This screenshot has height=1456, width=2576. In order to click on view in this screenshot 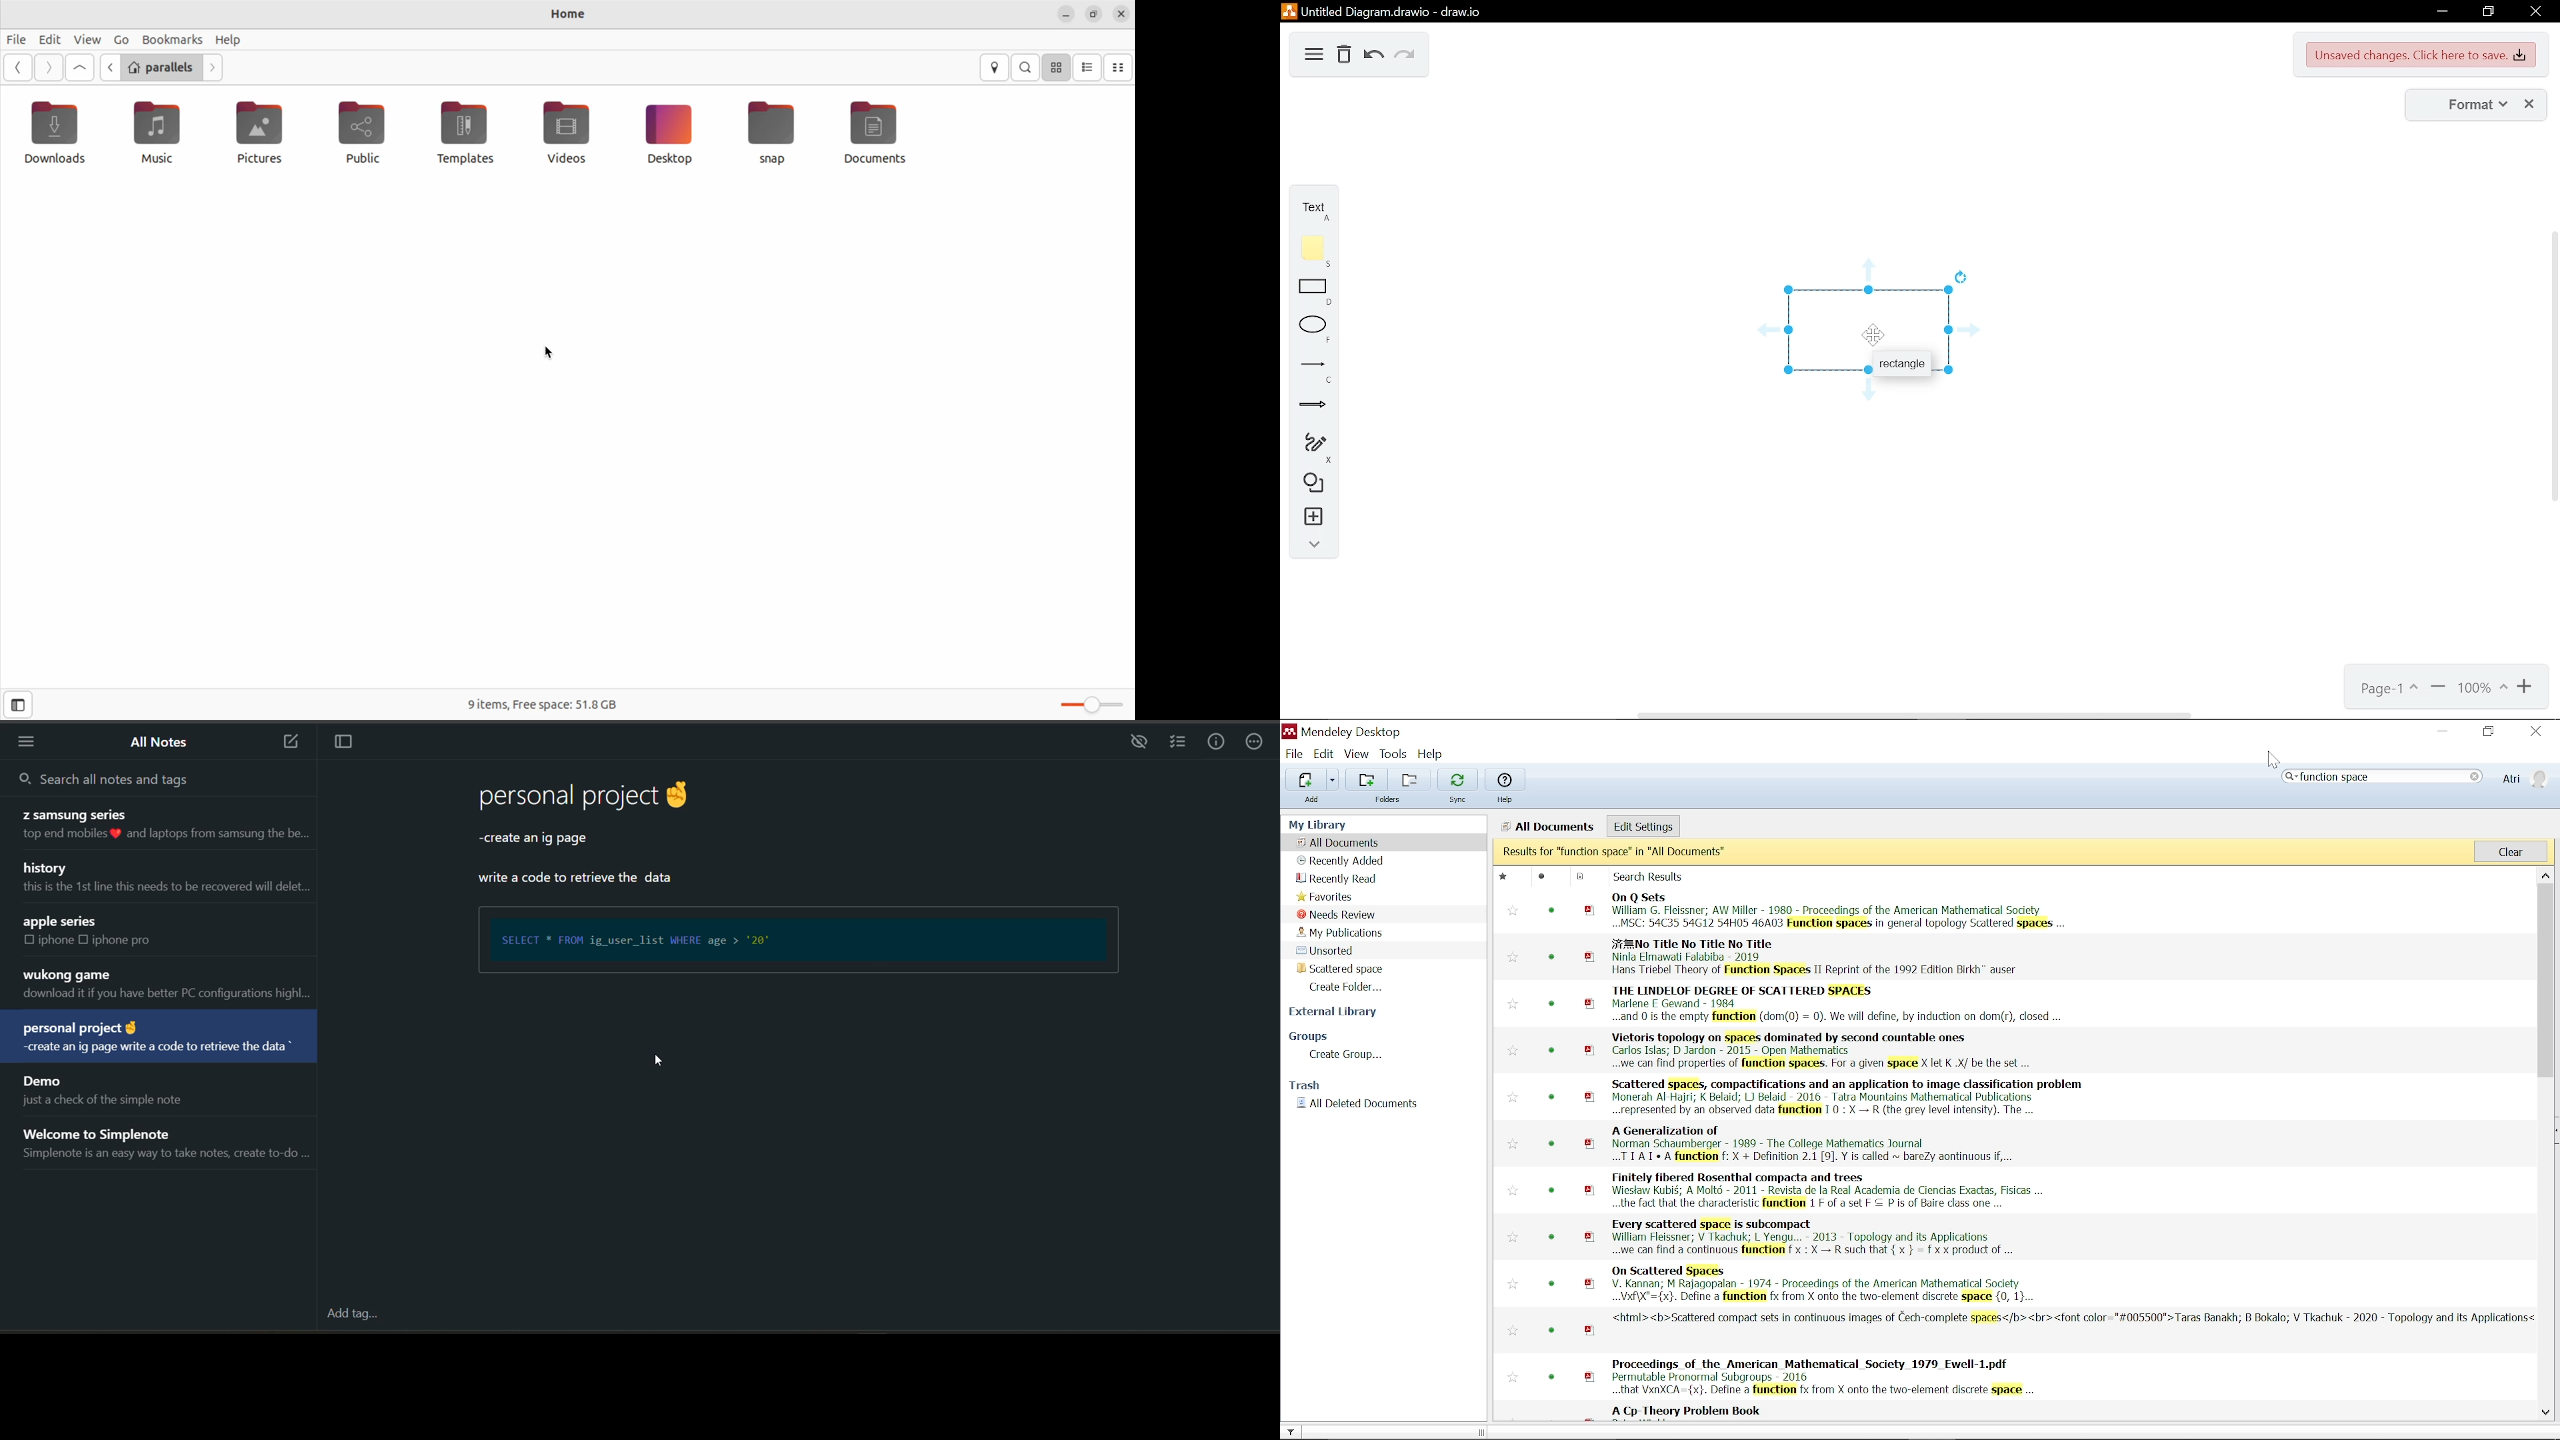, I will do `click(87, 39)`.